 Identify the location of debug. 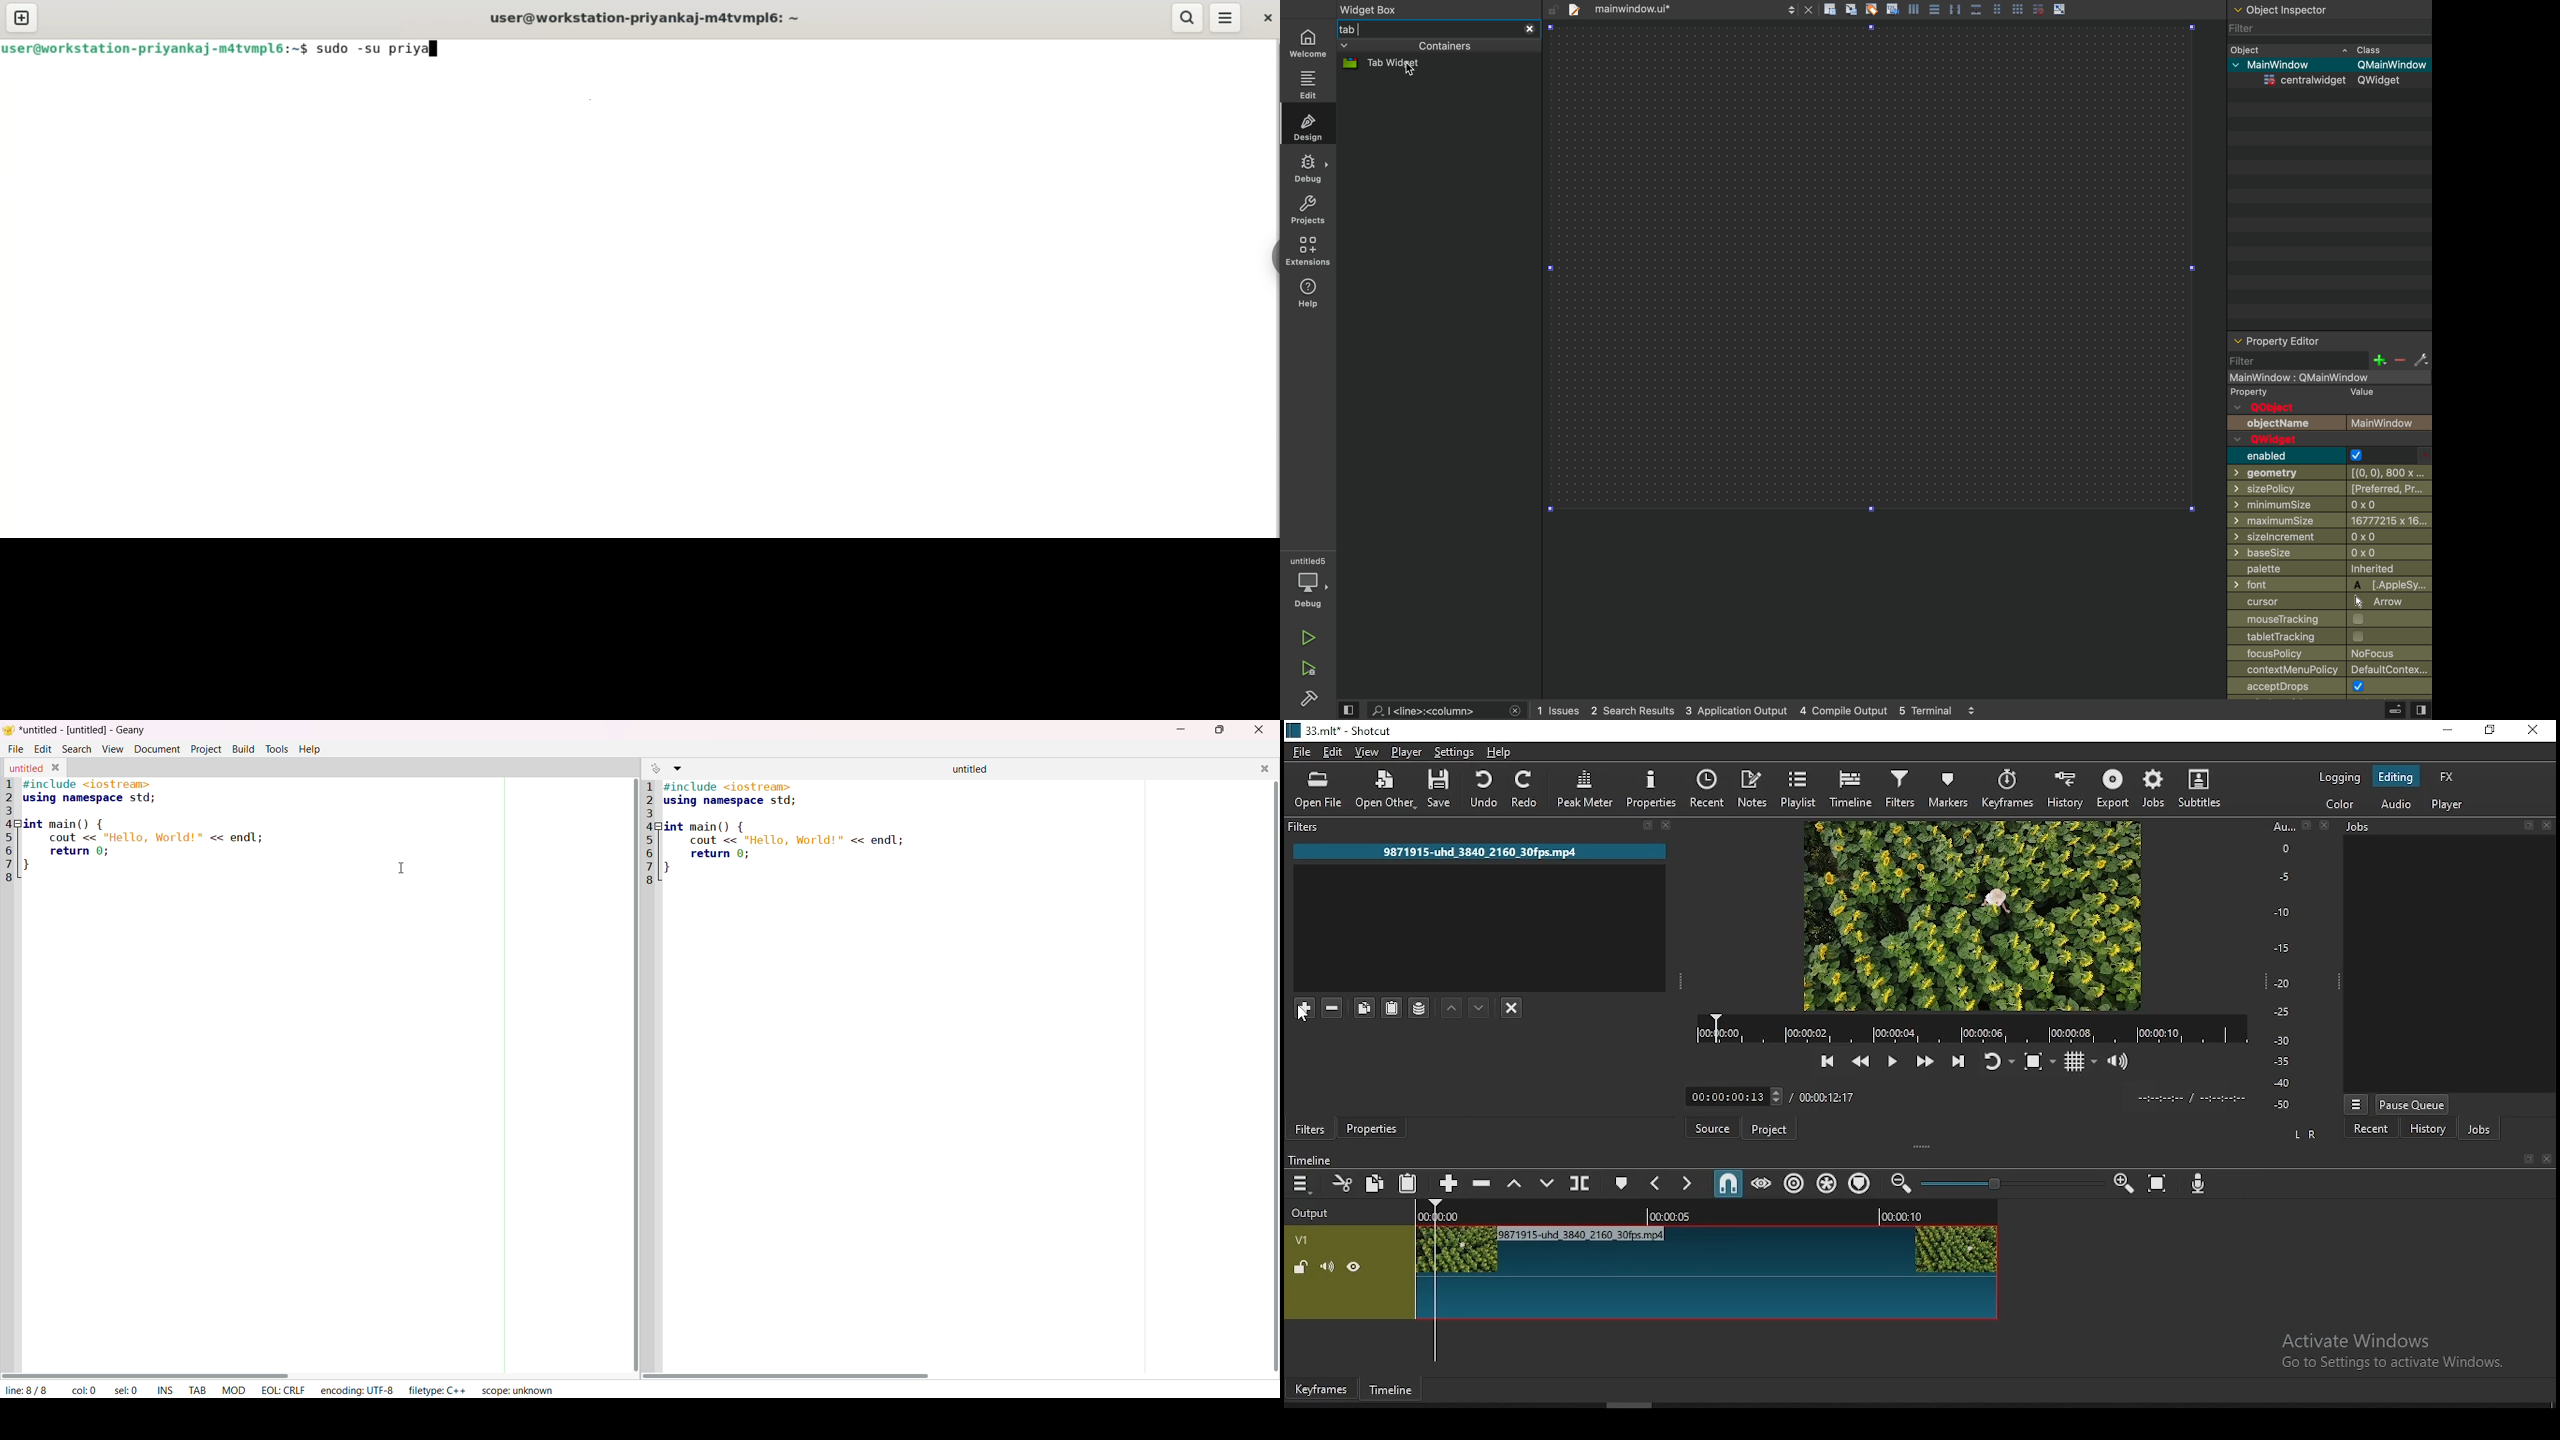
(1308, 170).